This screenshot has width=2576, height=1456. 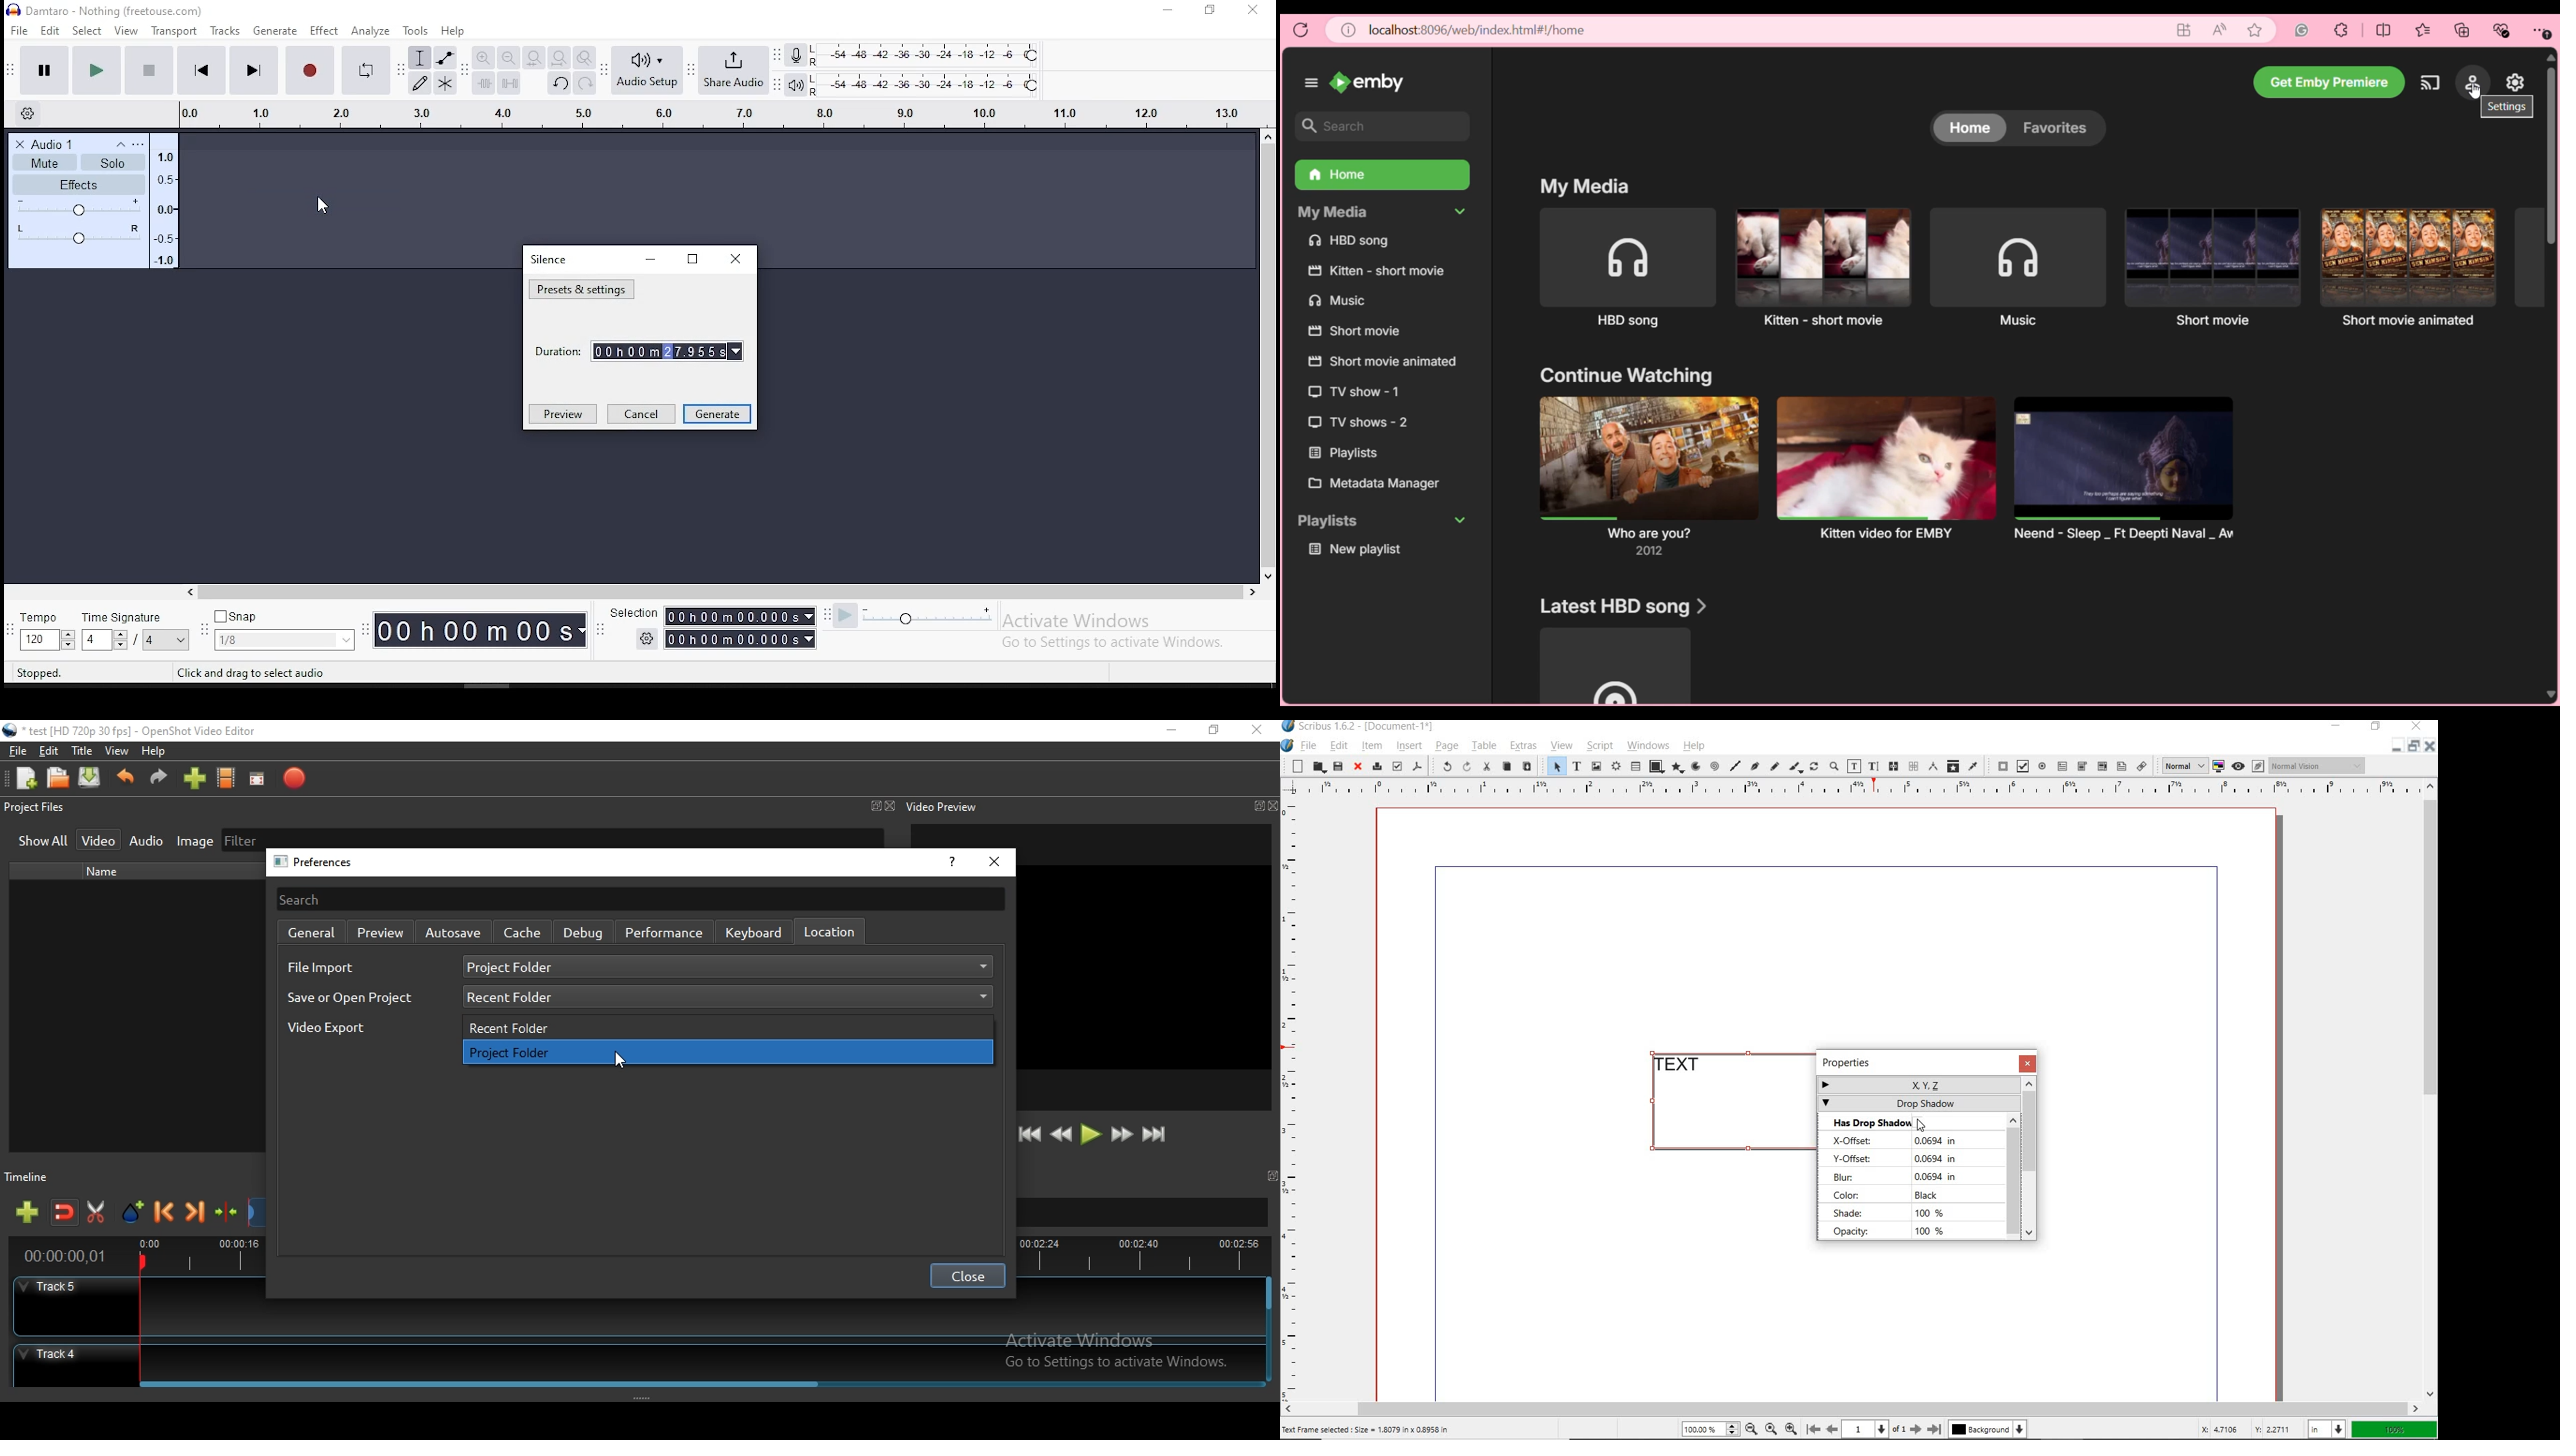 I want to click on Disable snapping, so click(x=65, y=1214).